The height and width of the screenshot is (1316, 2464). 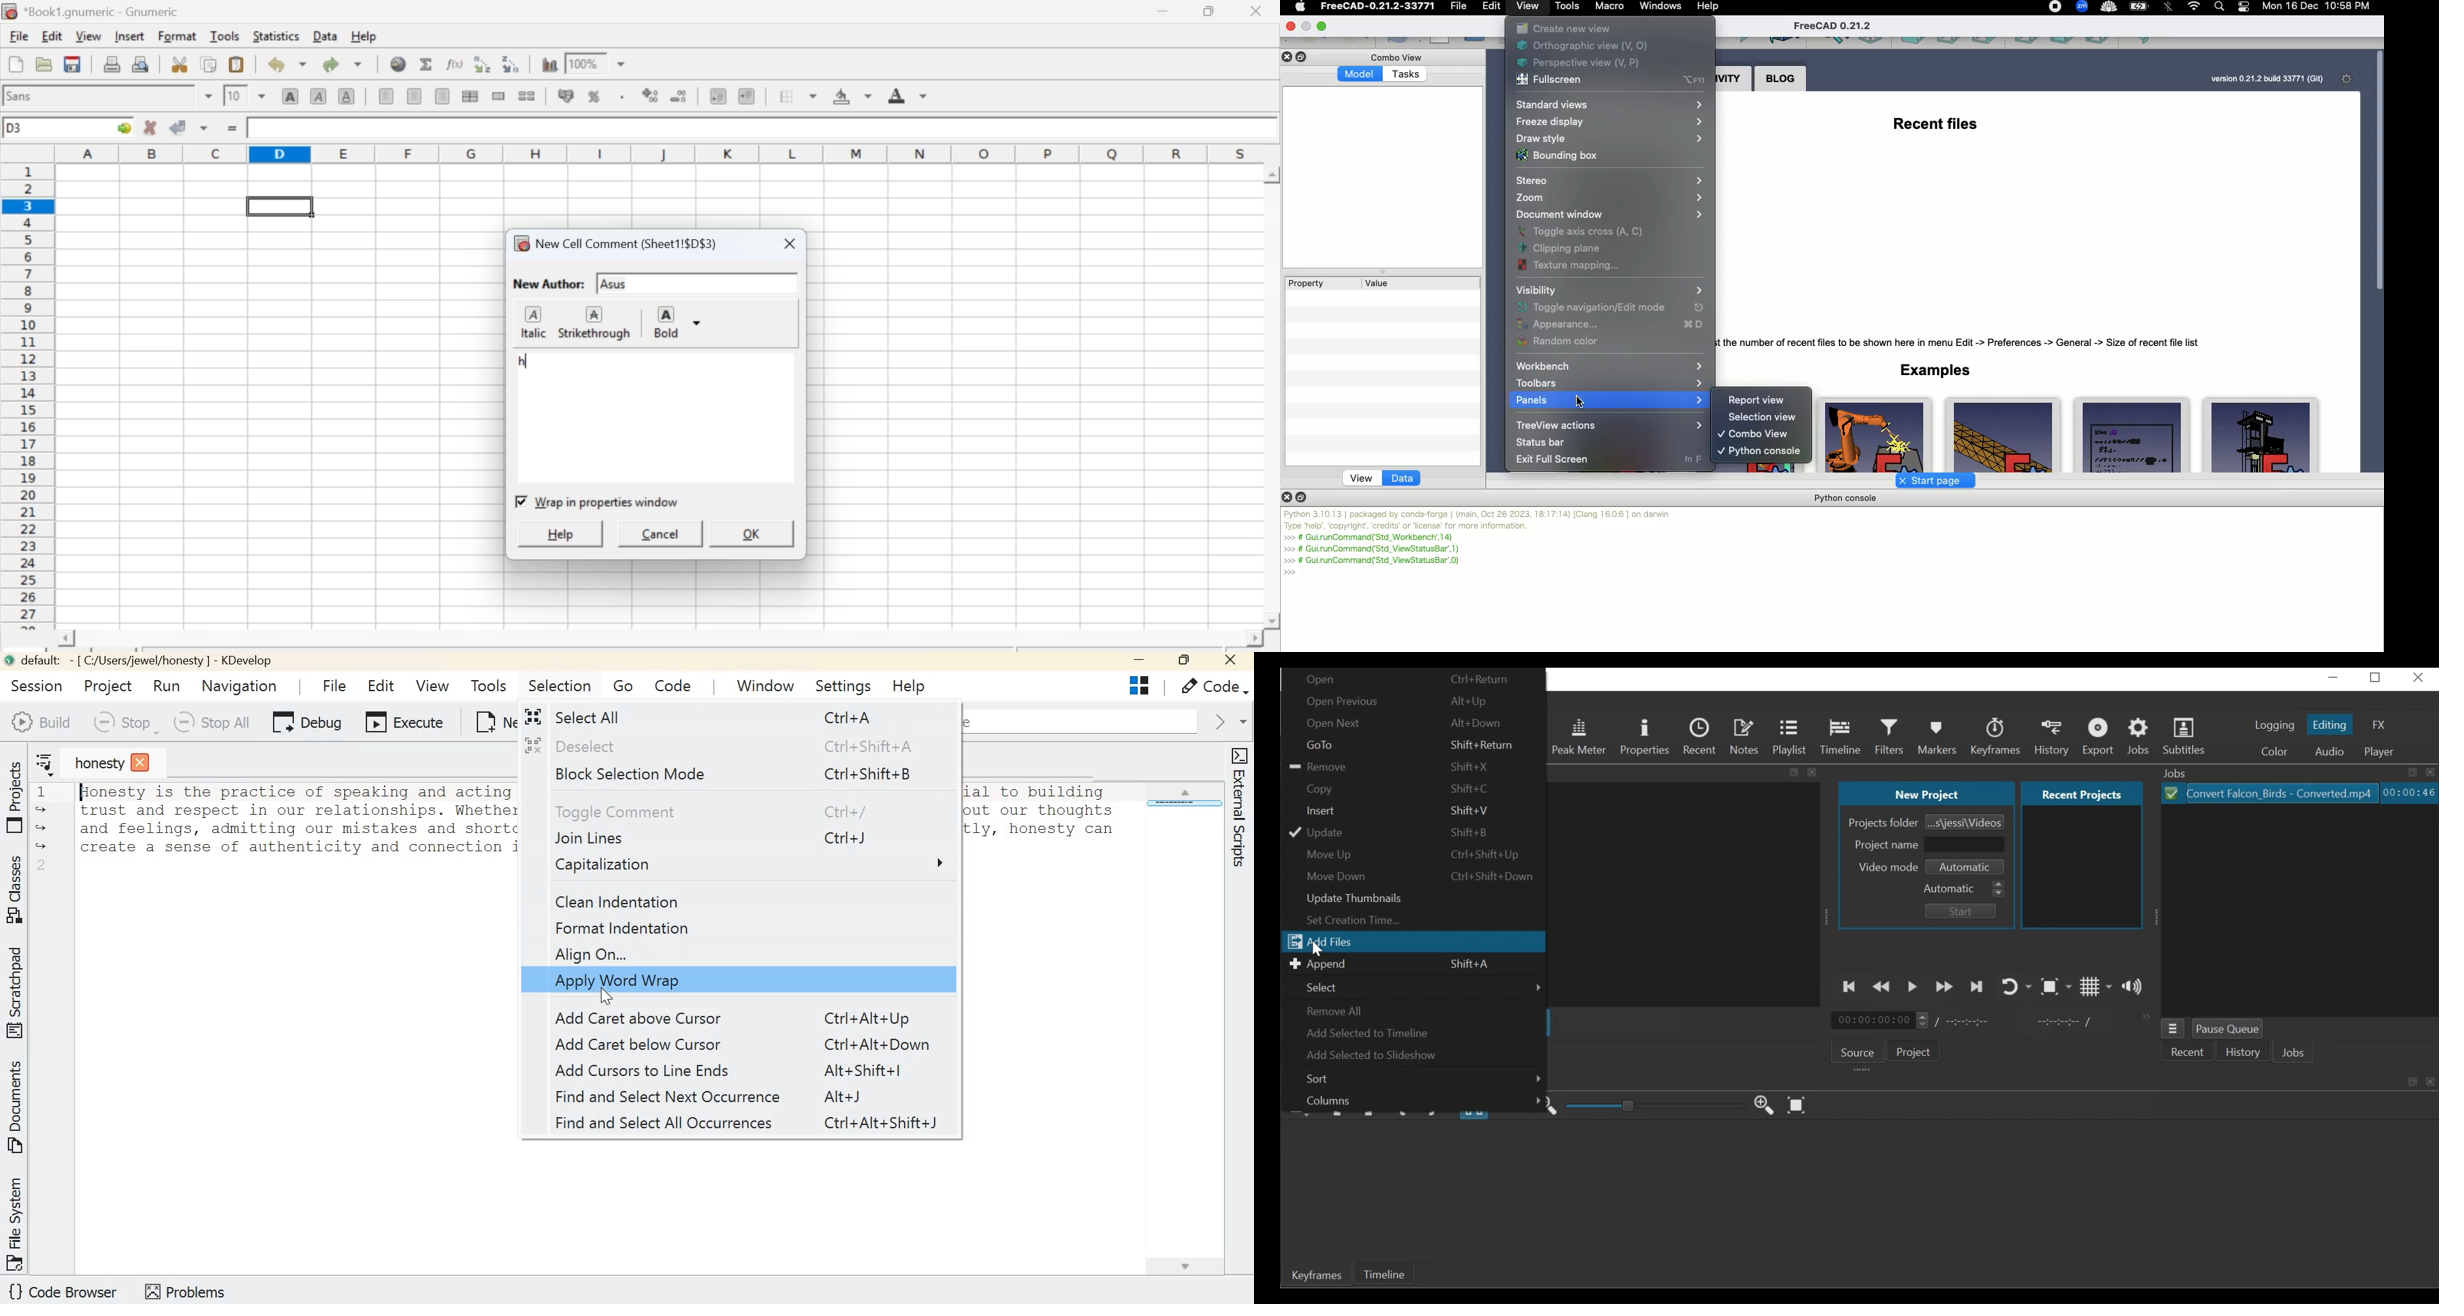 I want to click on Toggle player looping, so click(x=2016, y=985).